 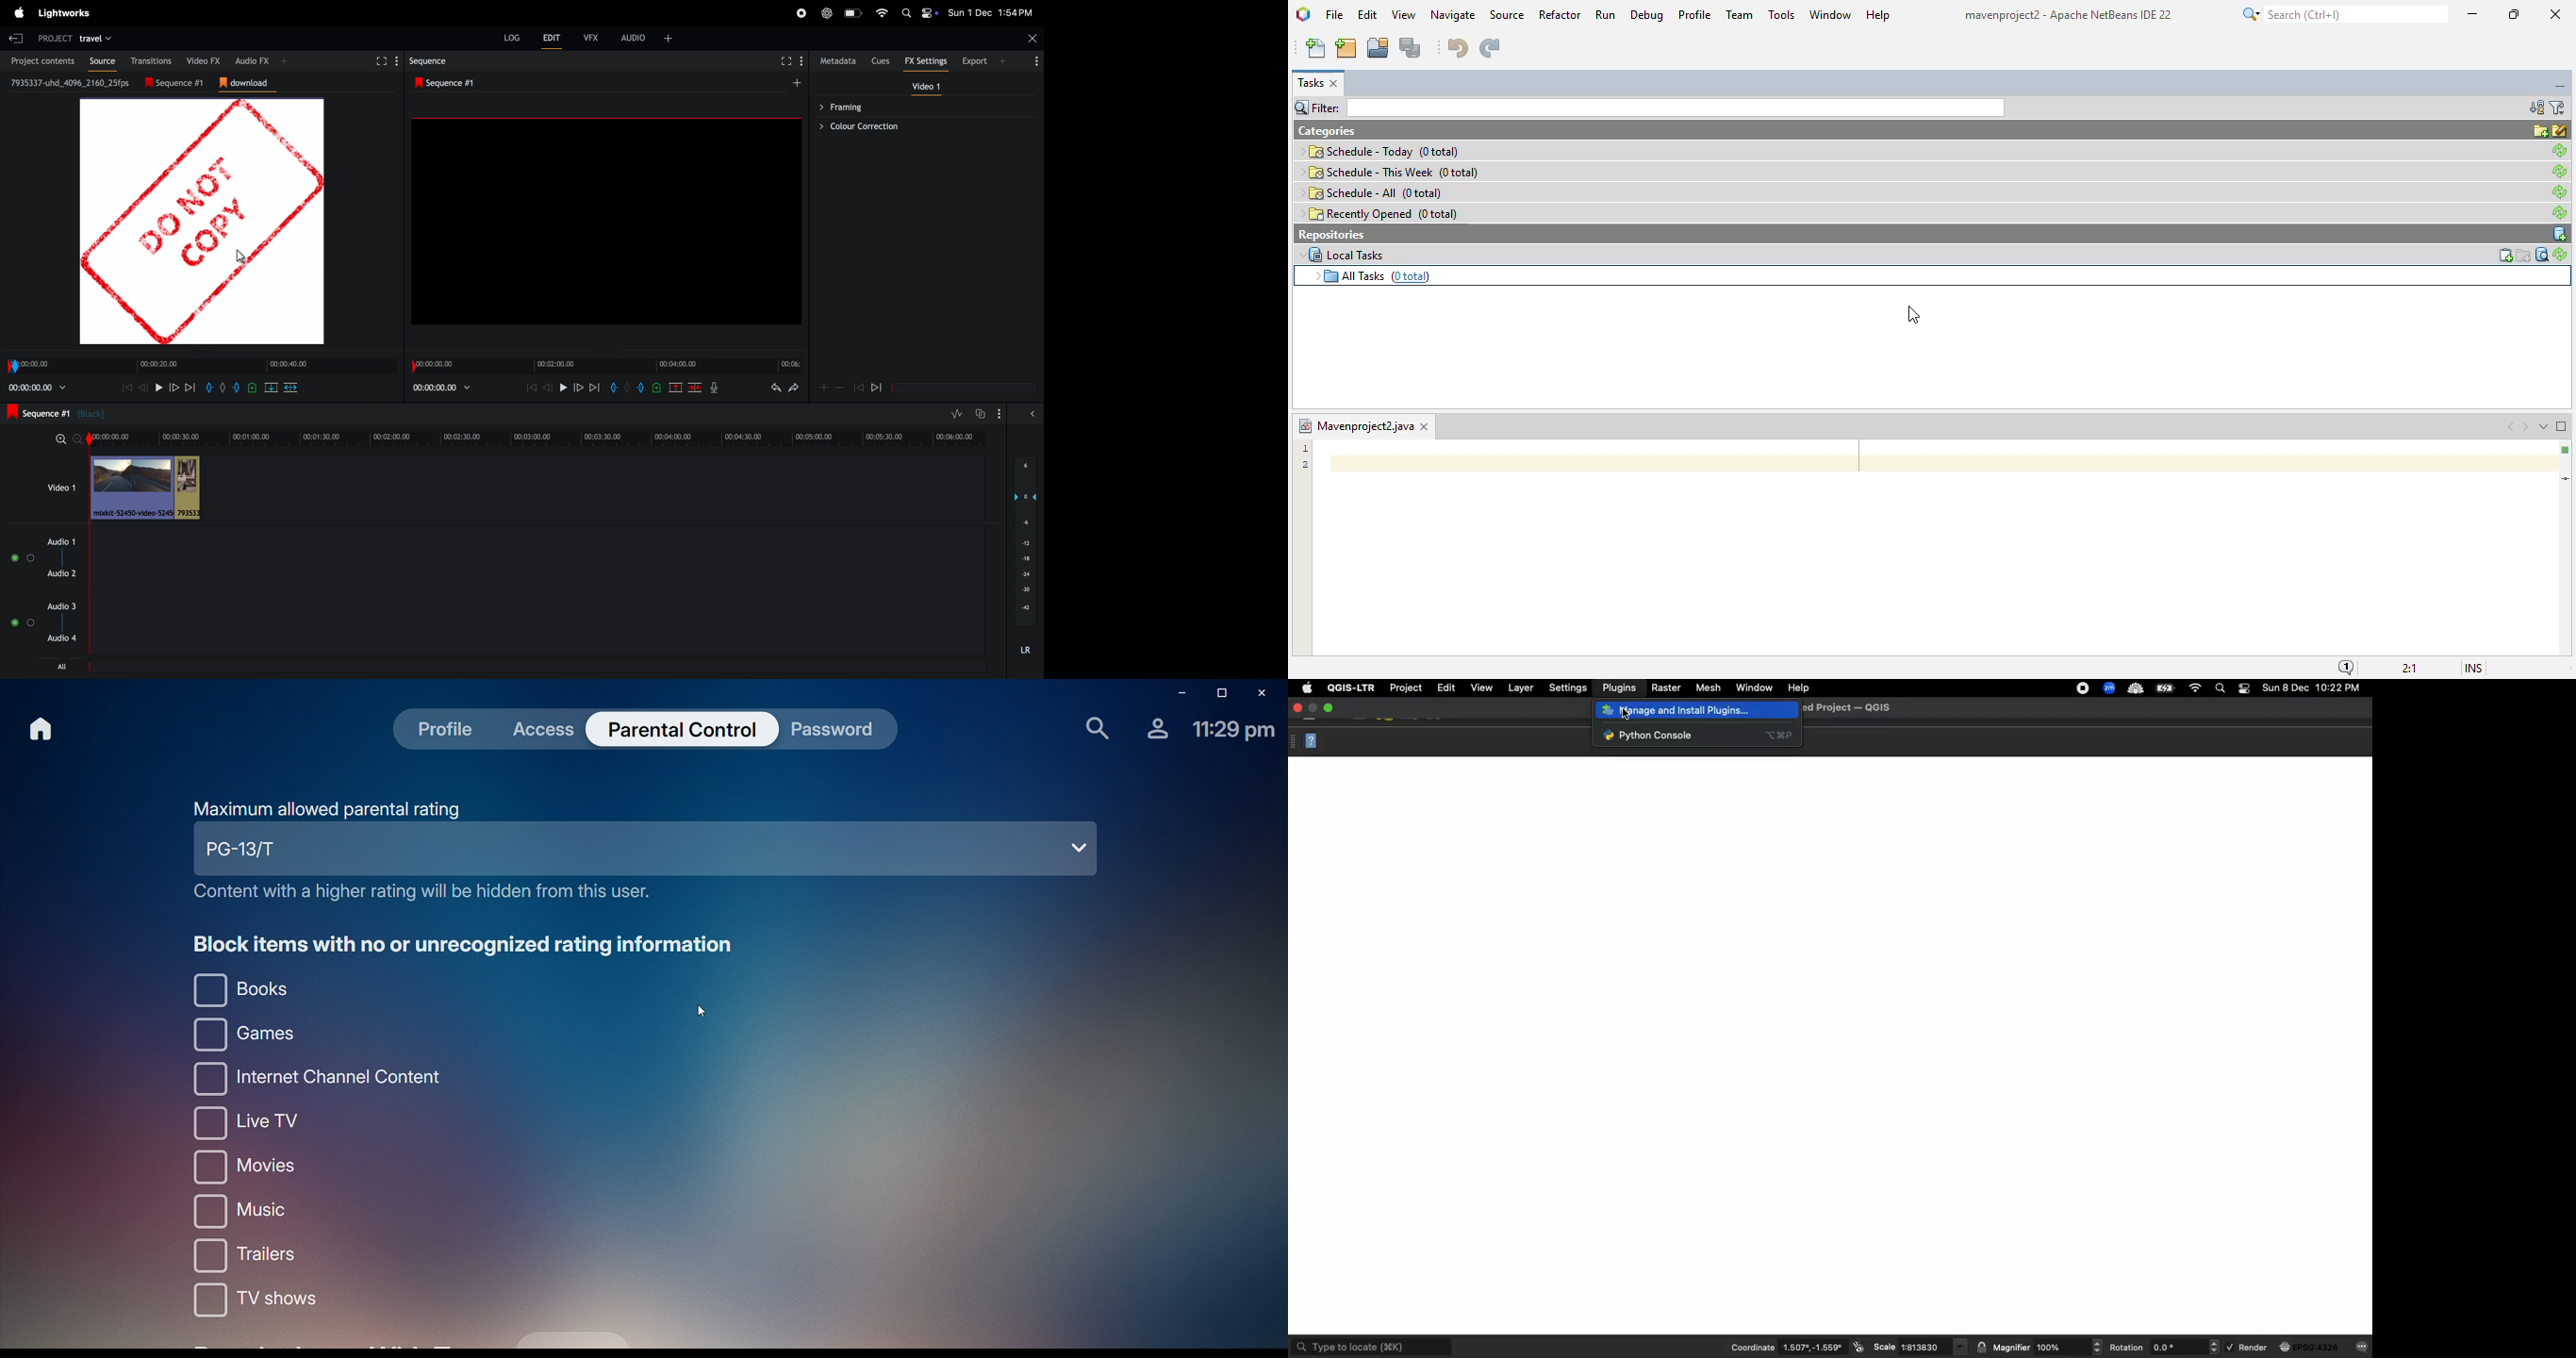 What do you see at coordinates (2342, 14) in the screenshot?
I see `search` at bounding box center [2342, 14].